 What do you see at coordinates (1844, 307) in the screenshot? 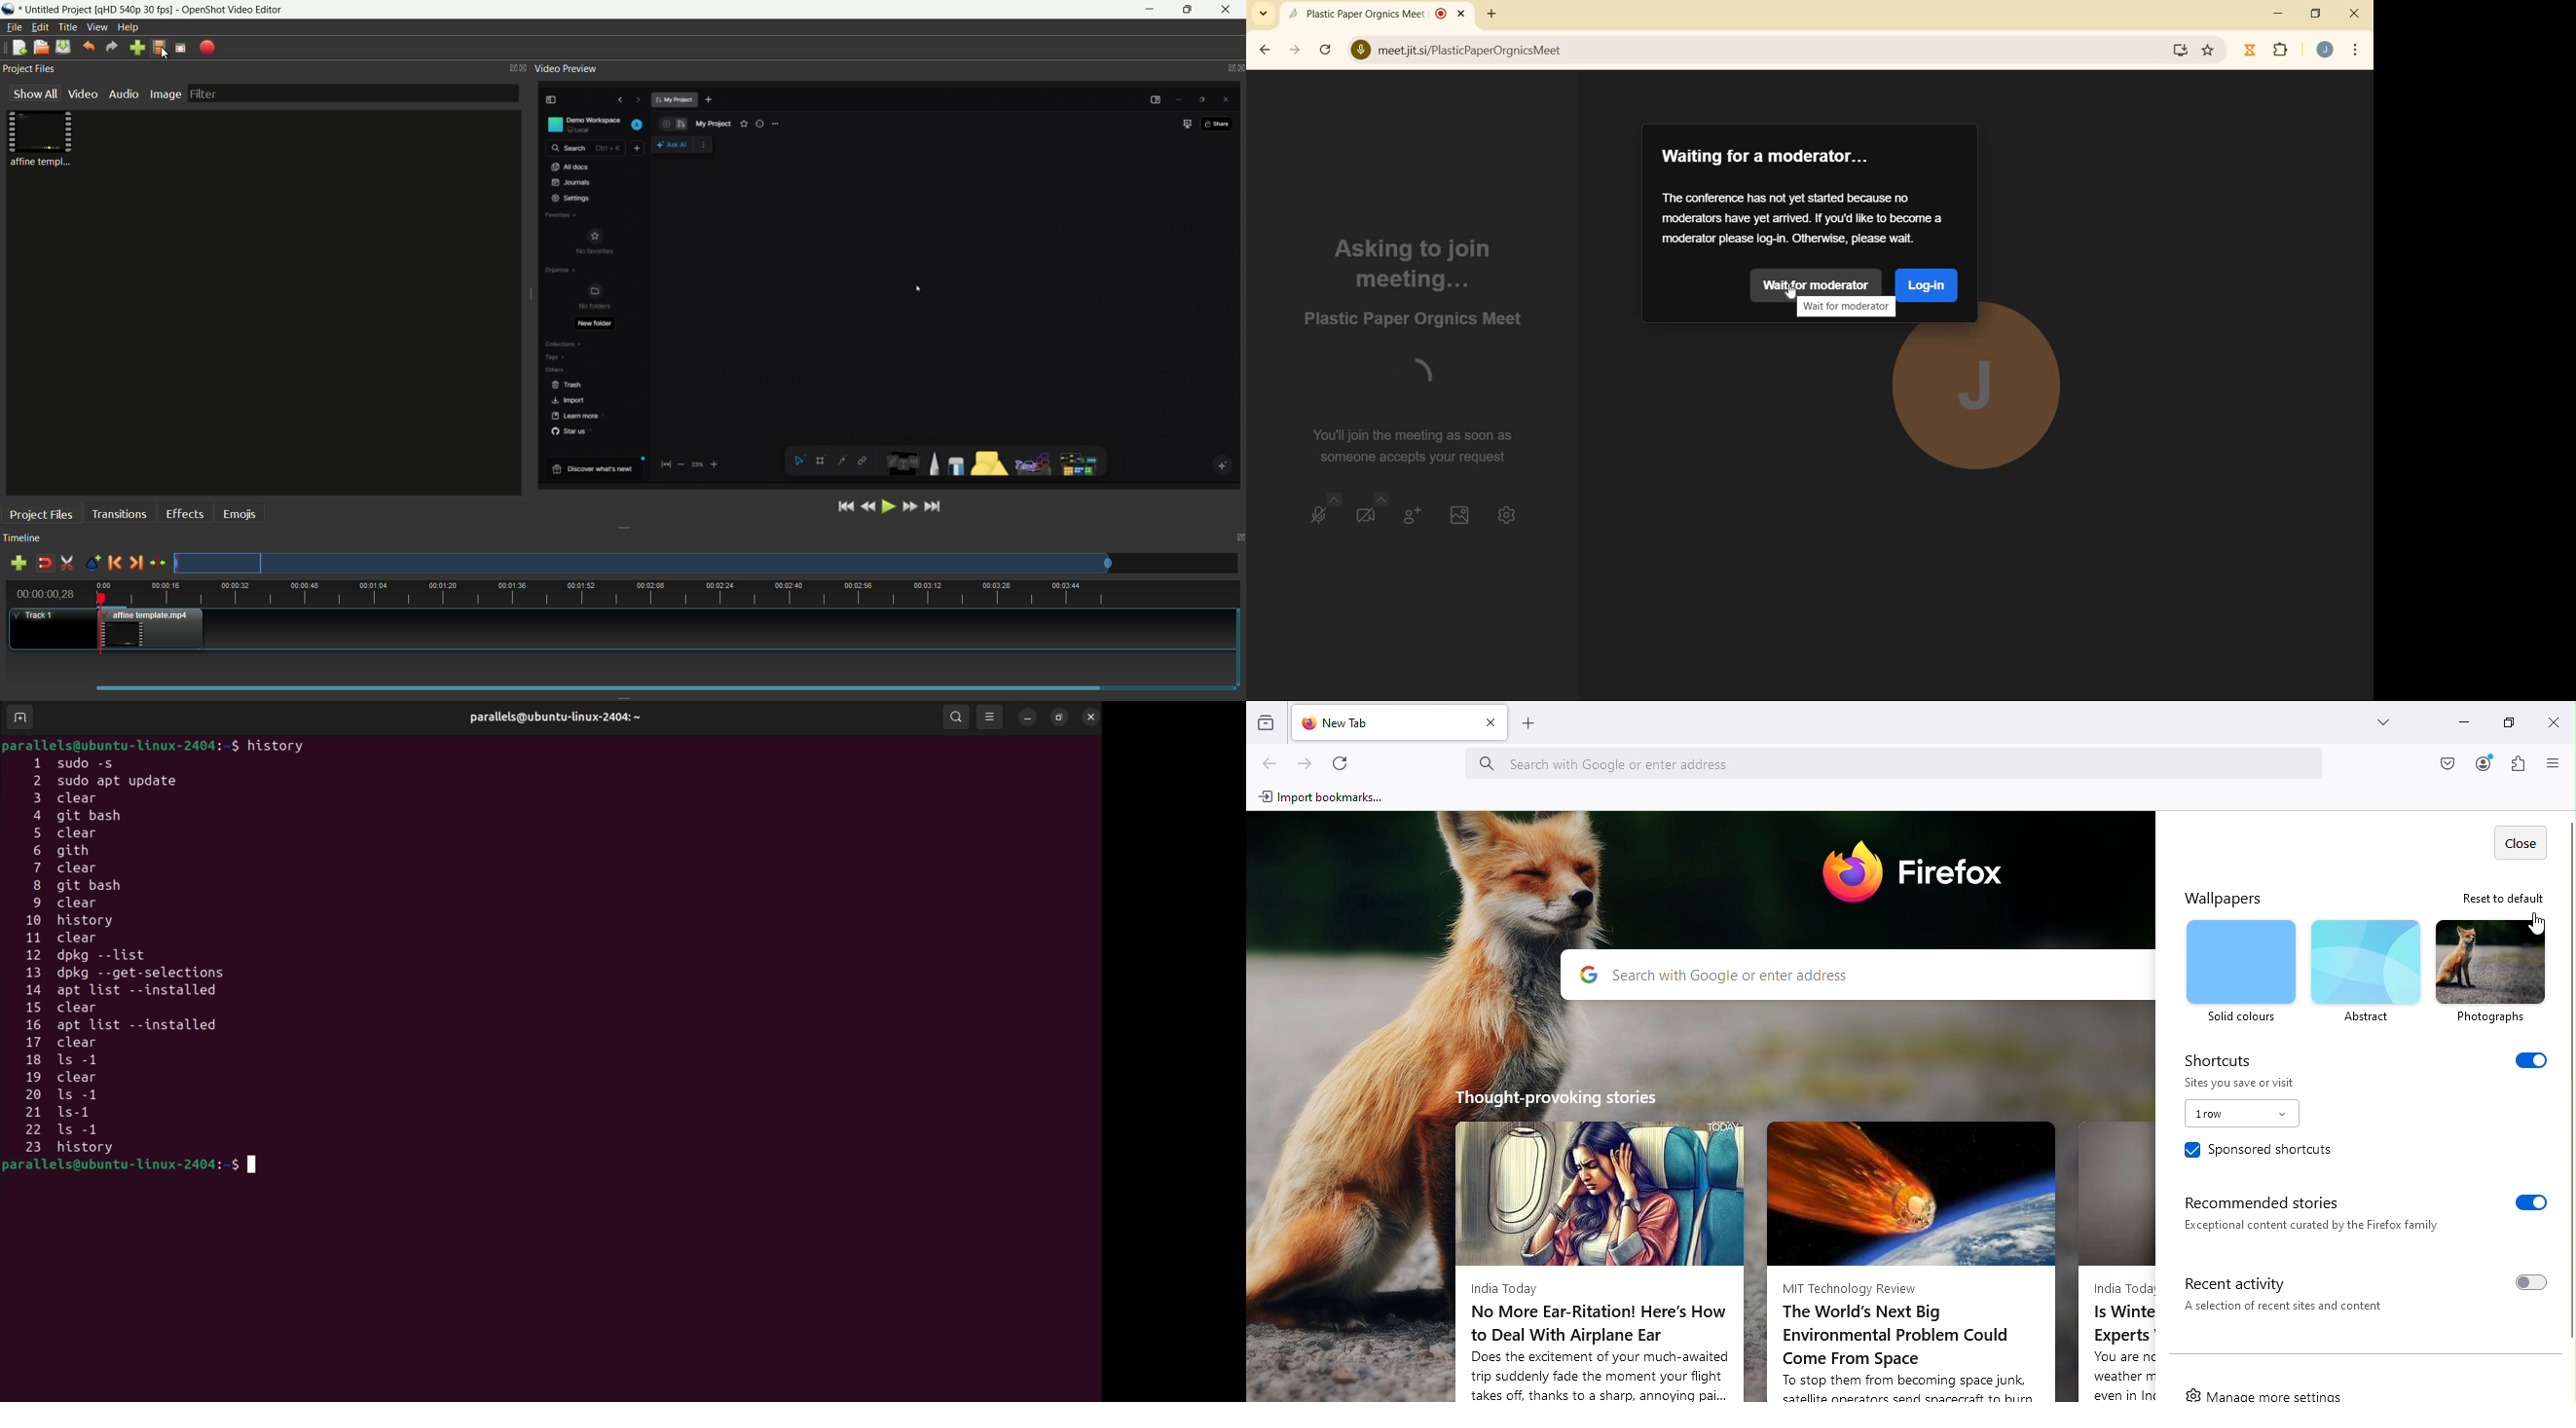
I see `wait for moderator` at bounding box center [1844, 307].